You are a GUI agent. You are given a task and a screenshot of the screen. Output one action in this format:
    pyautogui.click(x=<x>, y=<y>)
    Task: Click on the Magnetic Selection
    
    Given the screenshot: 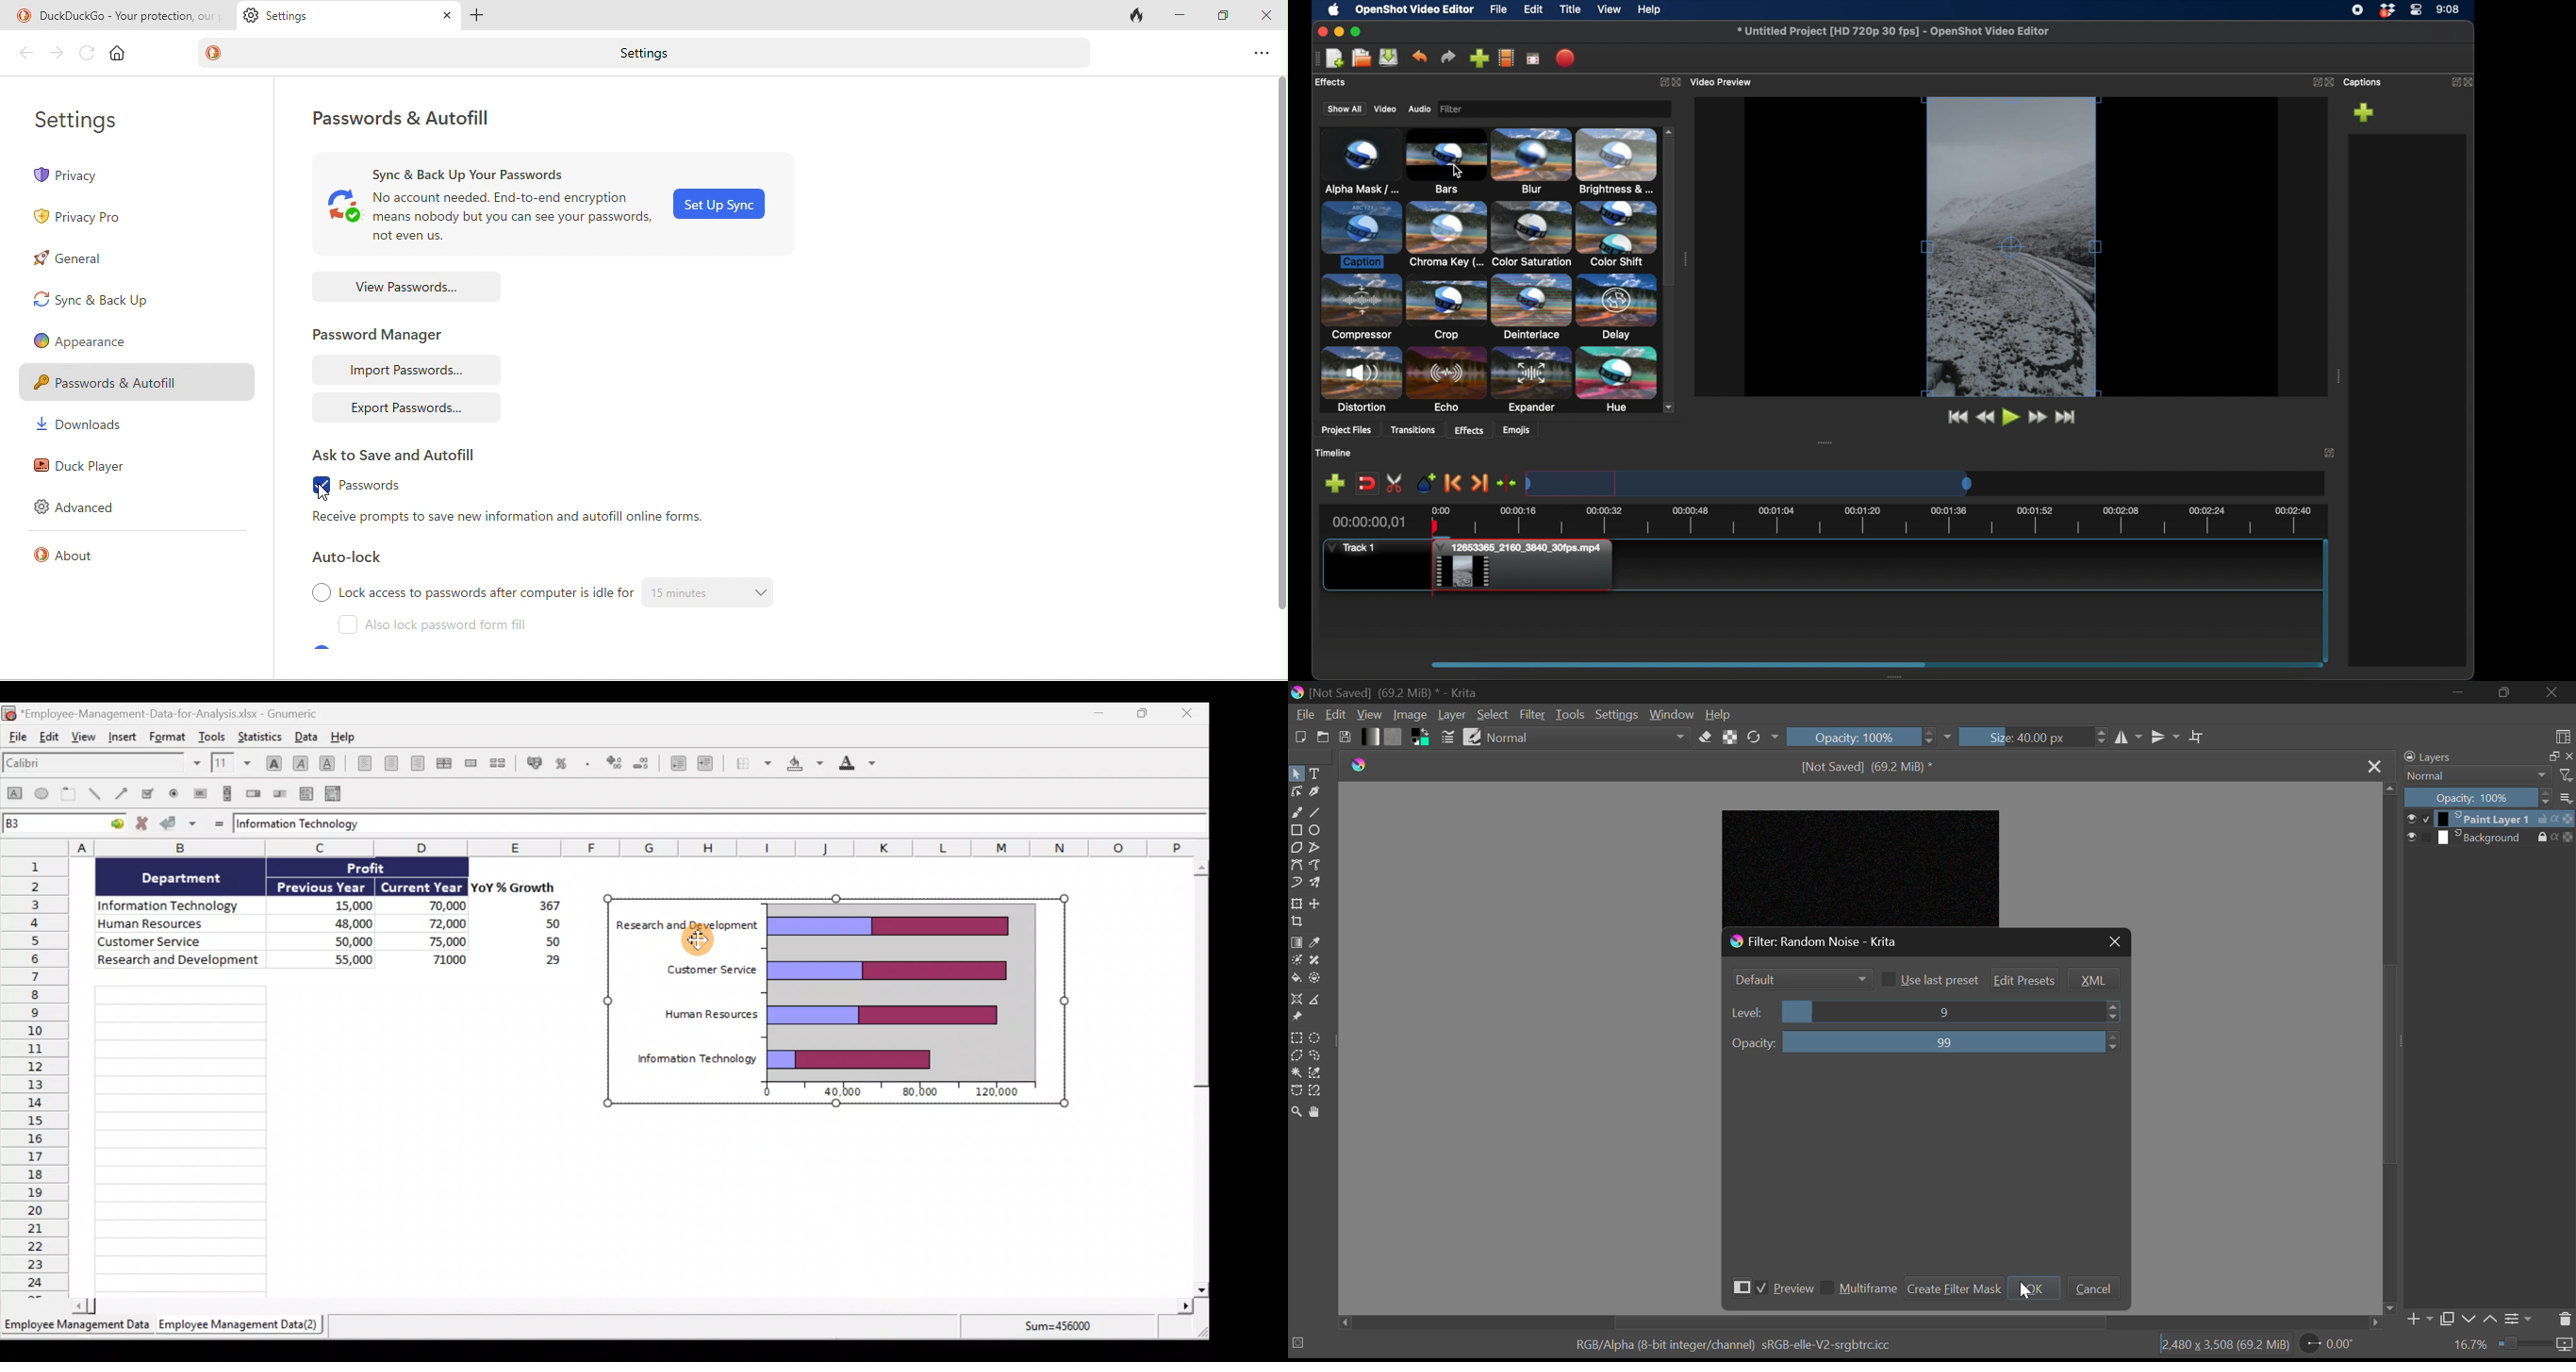 What is the action you would take?
    pyautogui.click(x=1319, y=1091)
    